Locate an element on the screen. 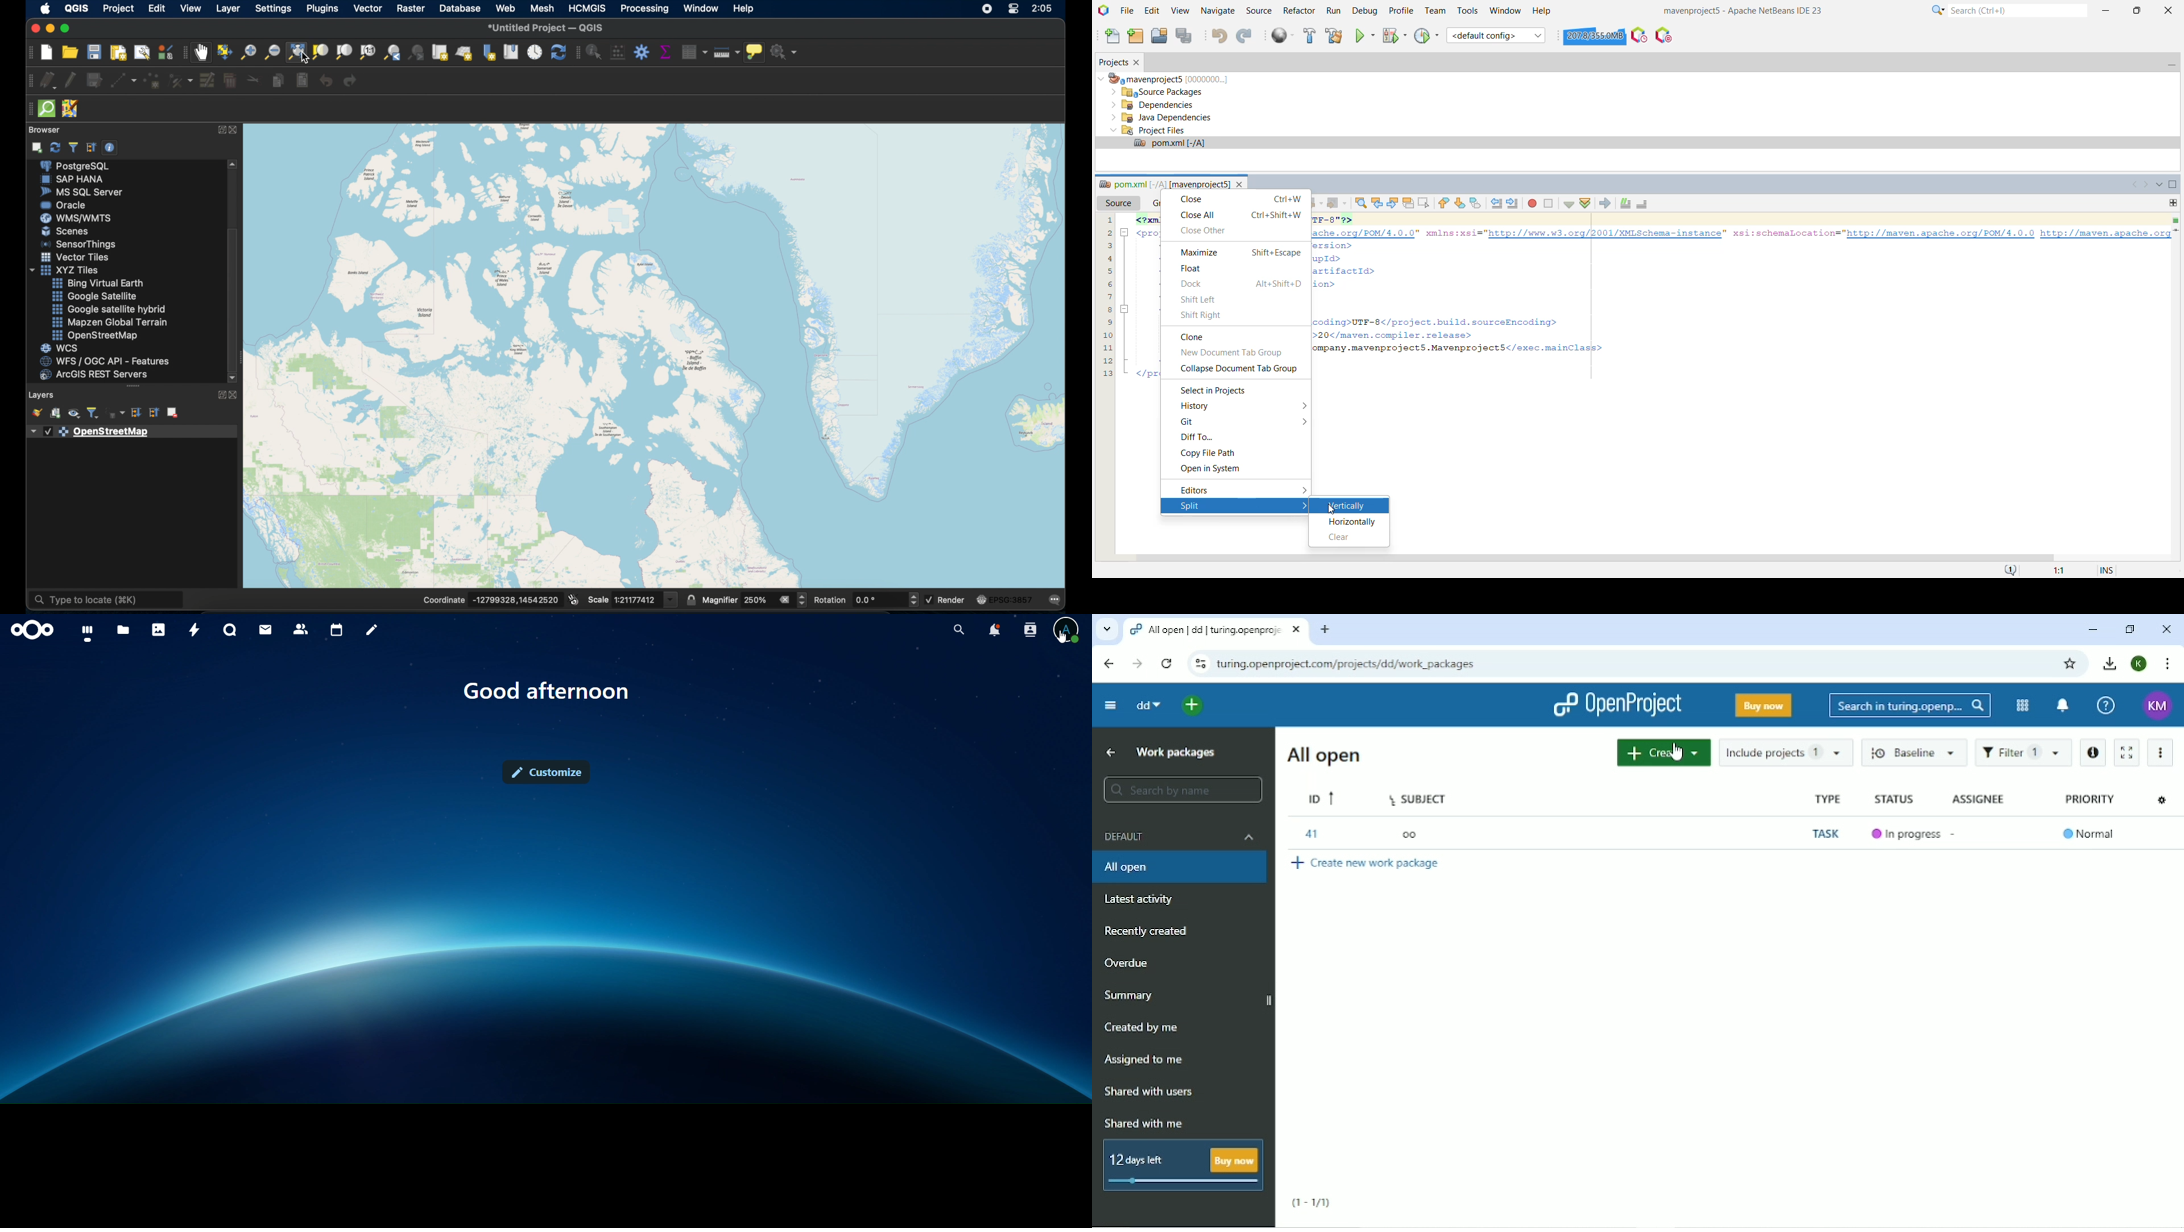  oo is located at coordinates (1409, 833).